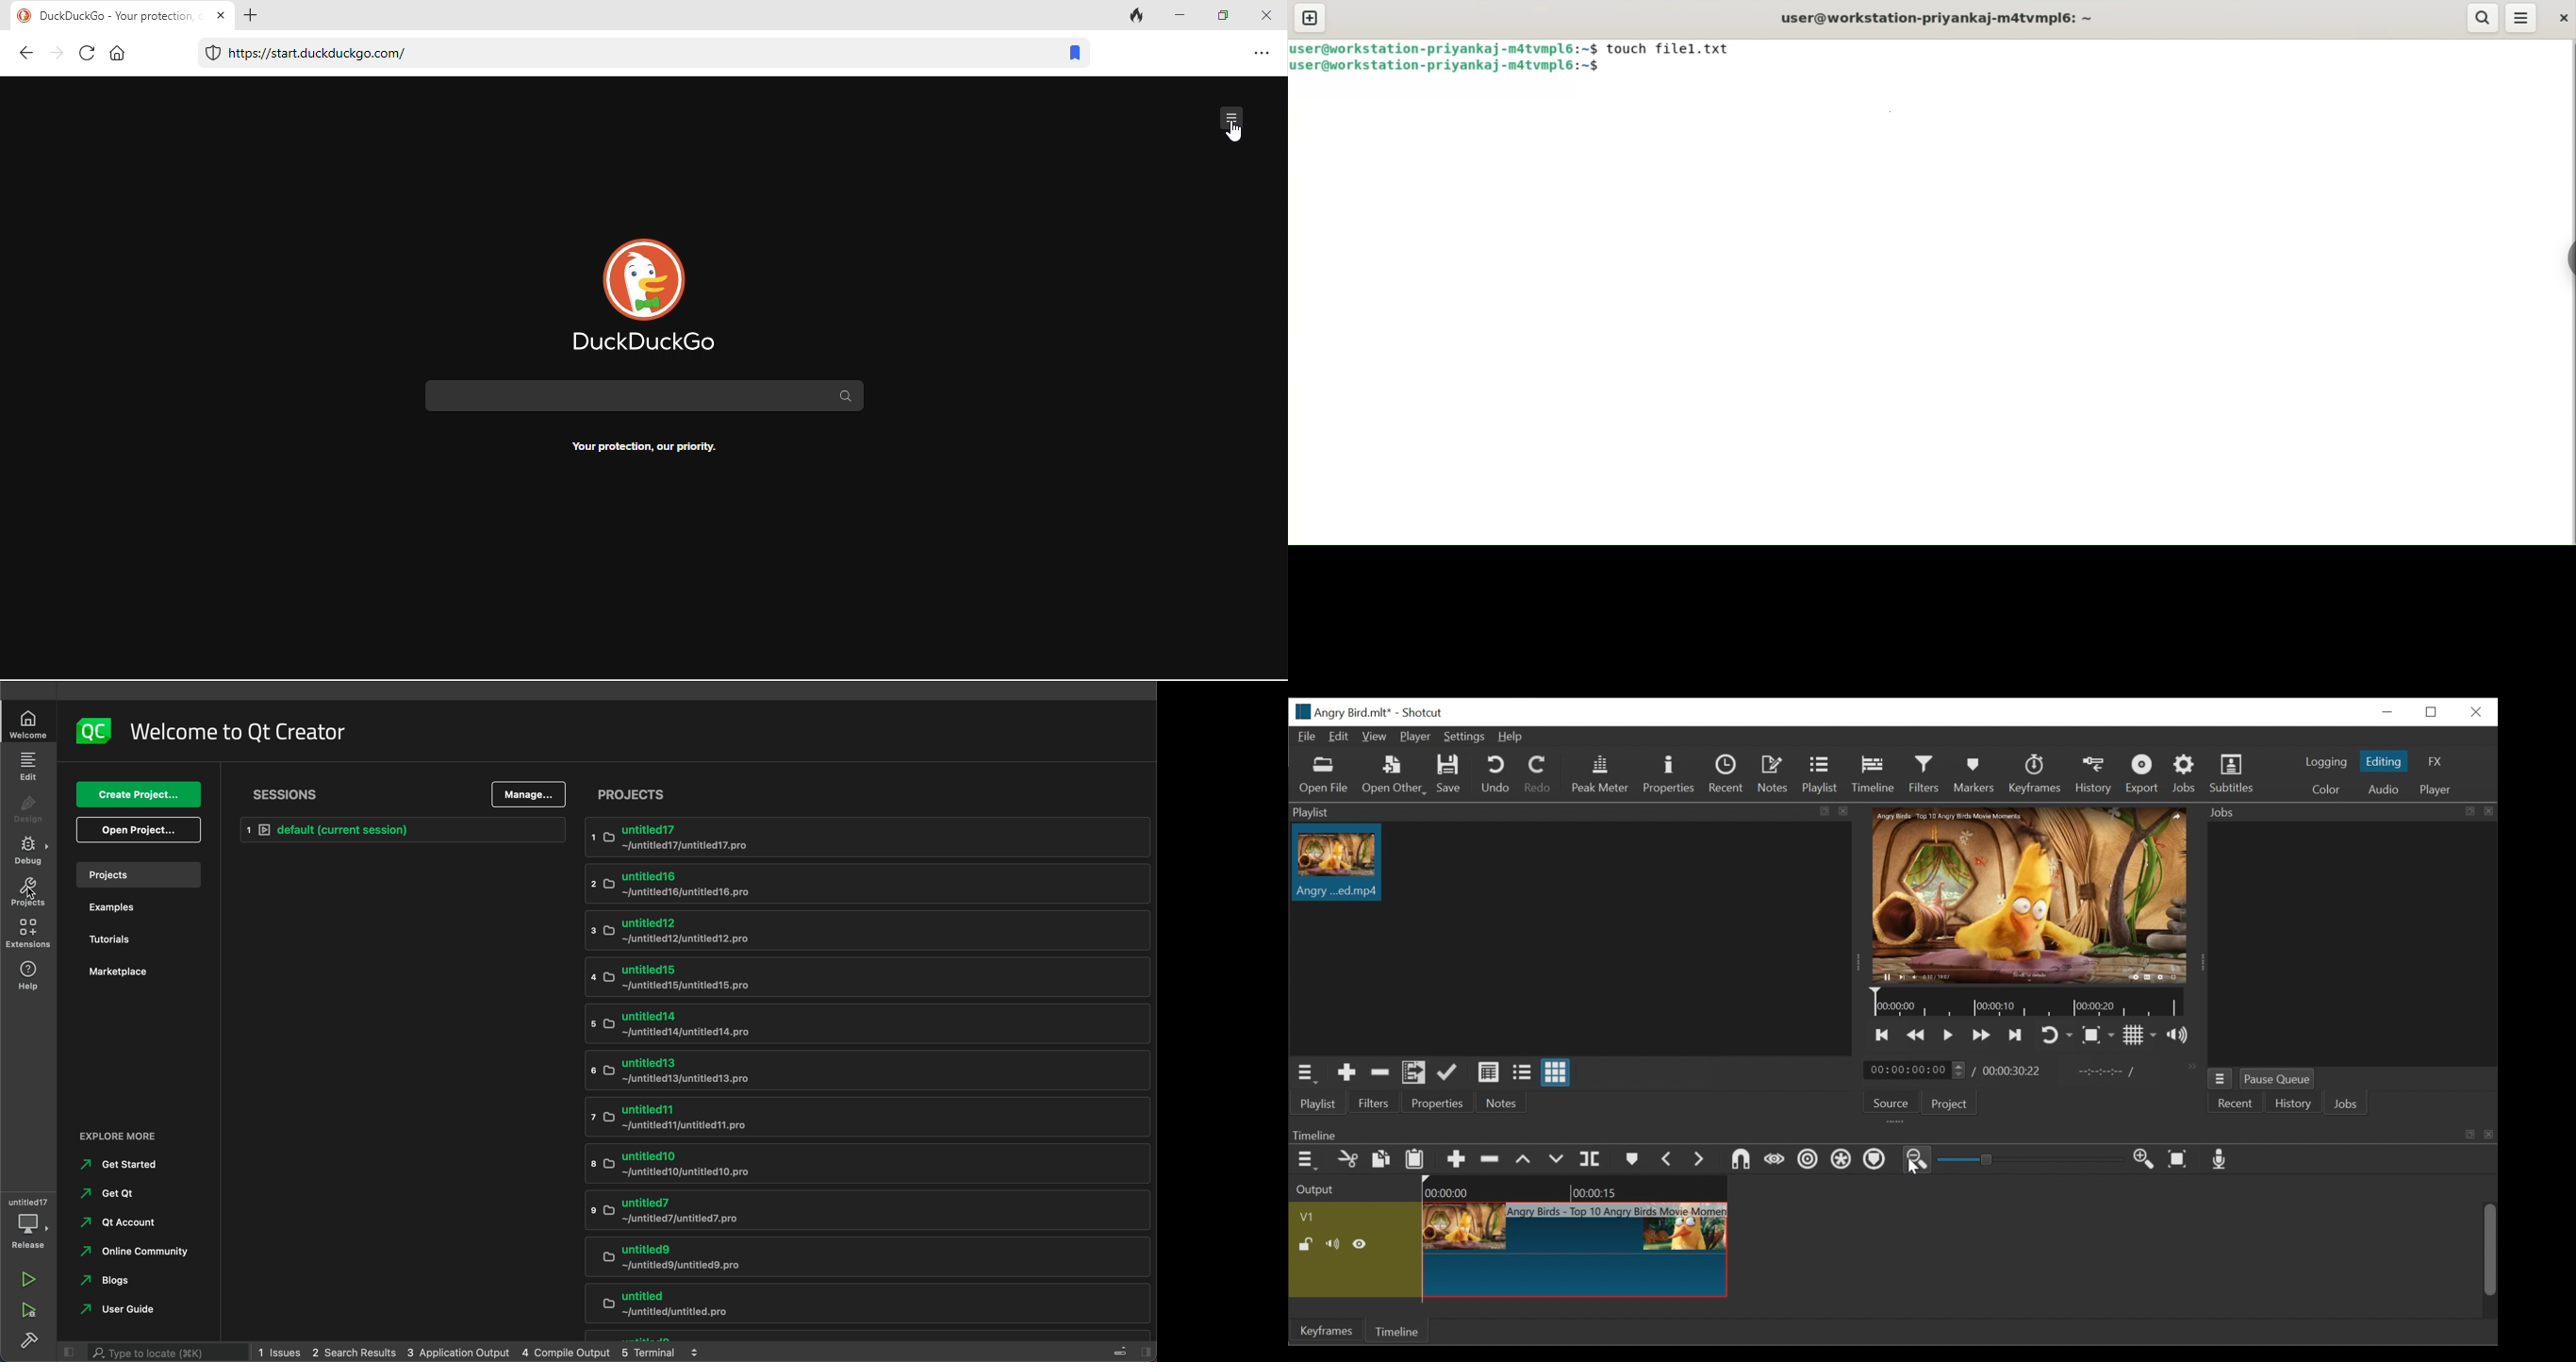 The height and width of the screenshot is (1372, 2576). Describe the element at coordinates (2390, 711) in the screenshot. I see `Close` at that location.